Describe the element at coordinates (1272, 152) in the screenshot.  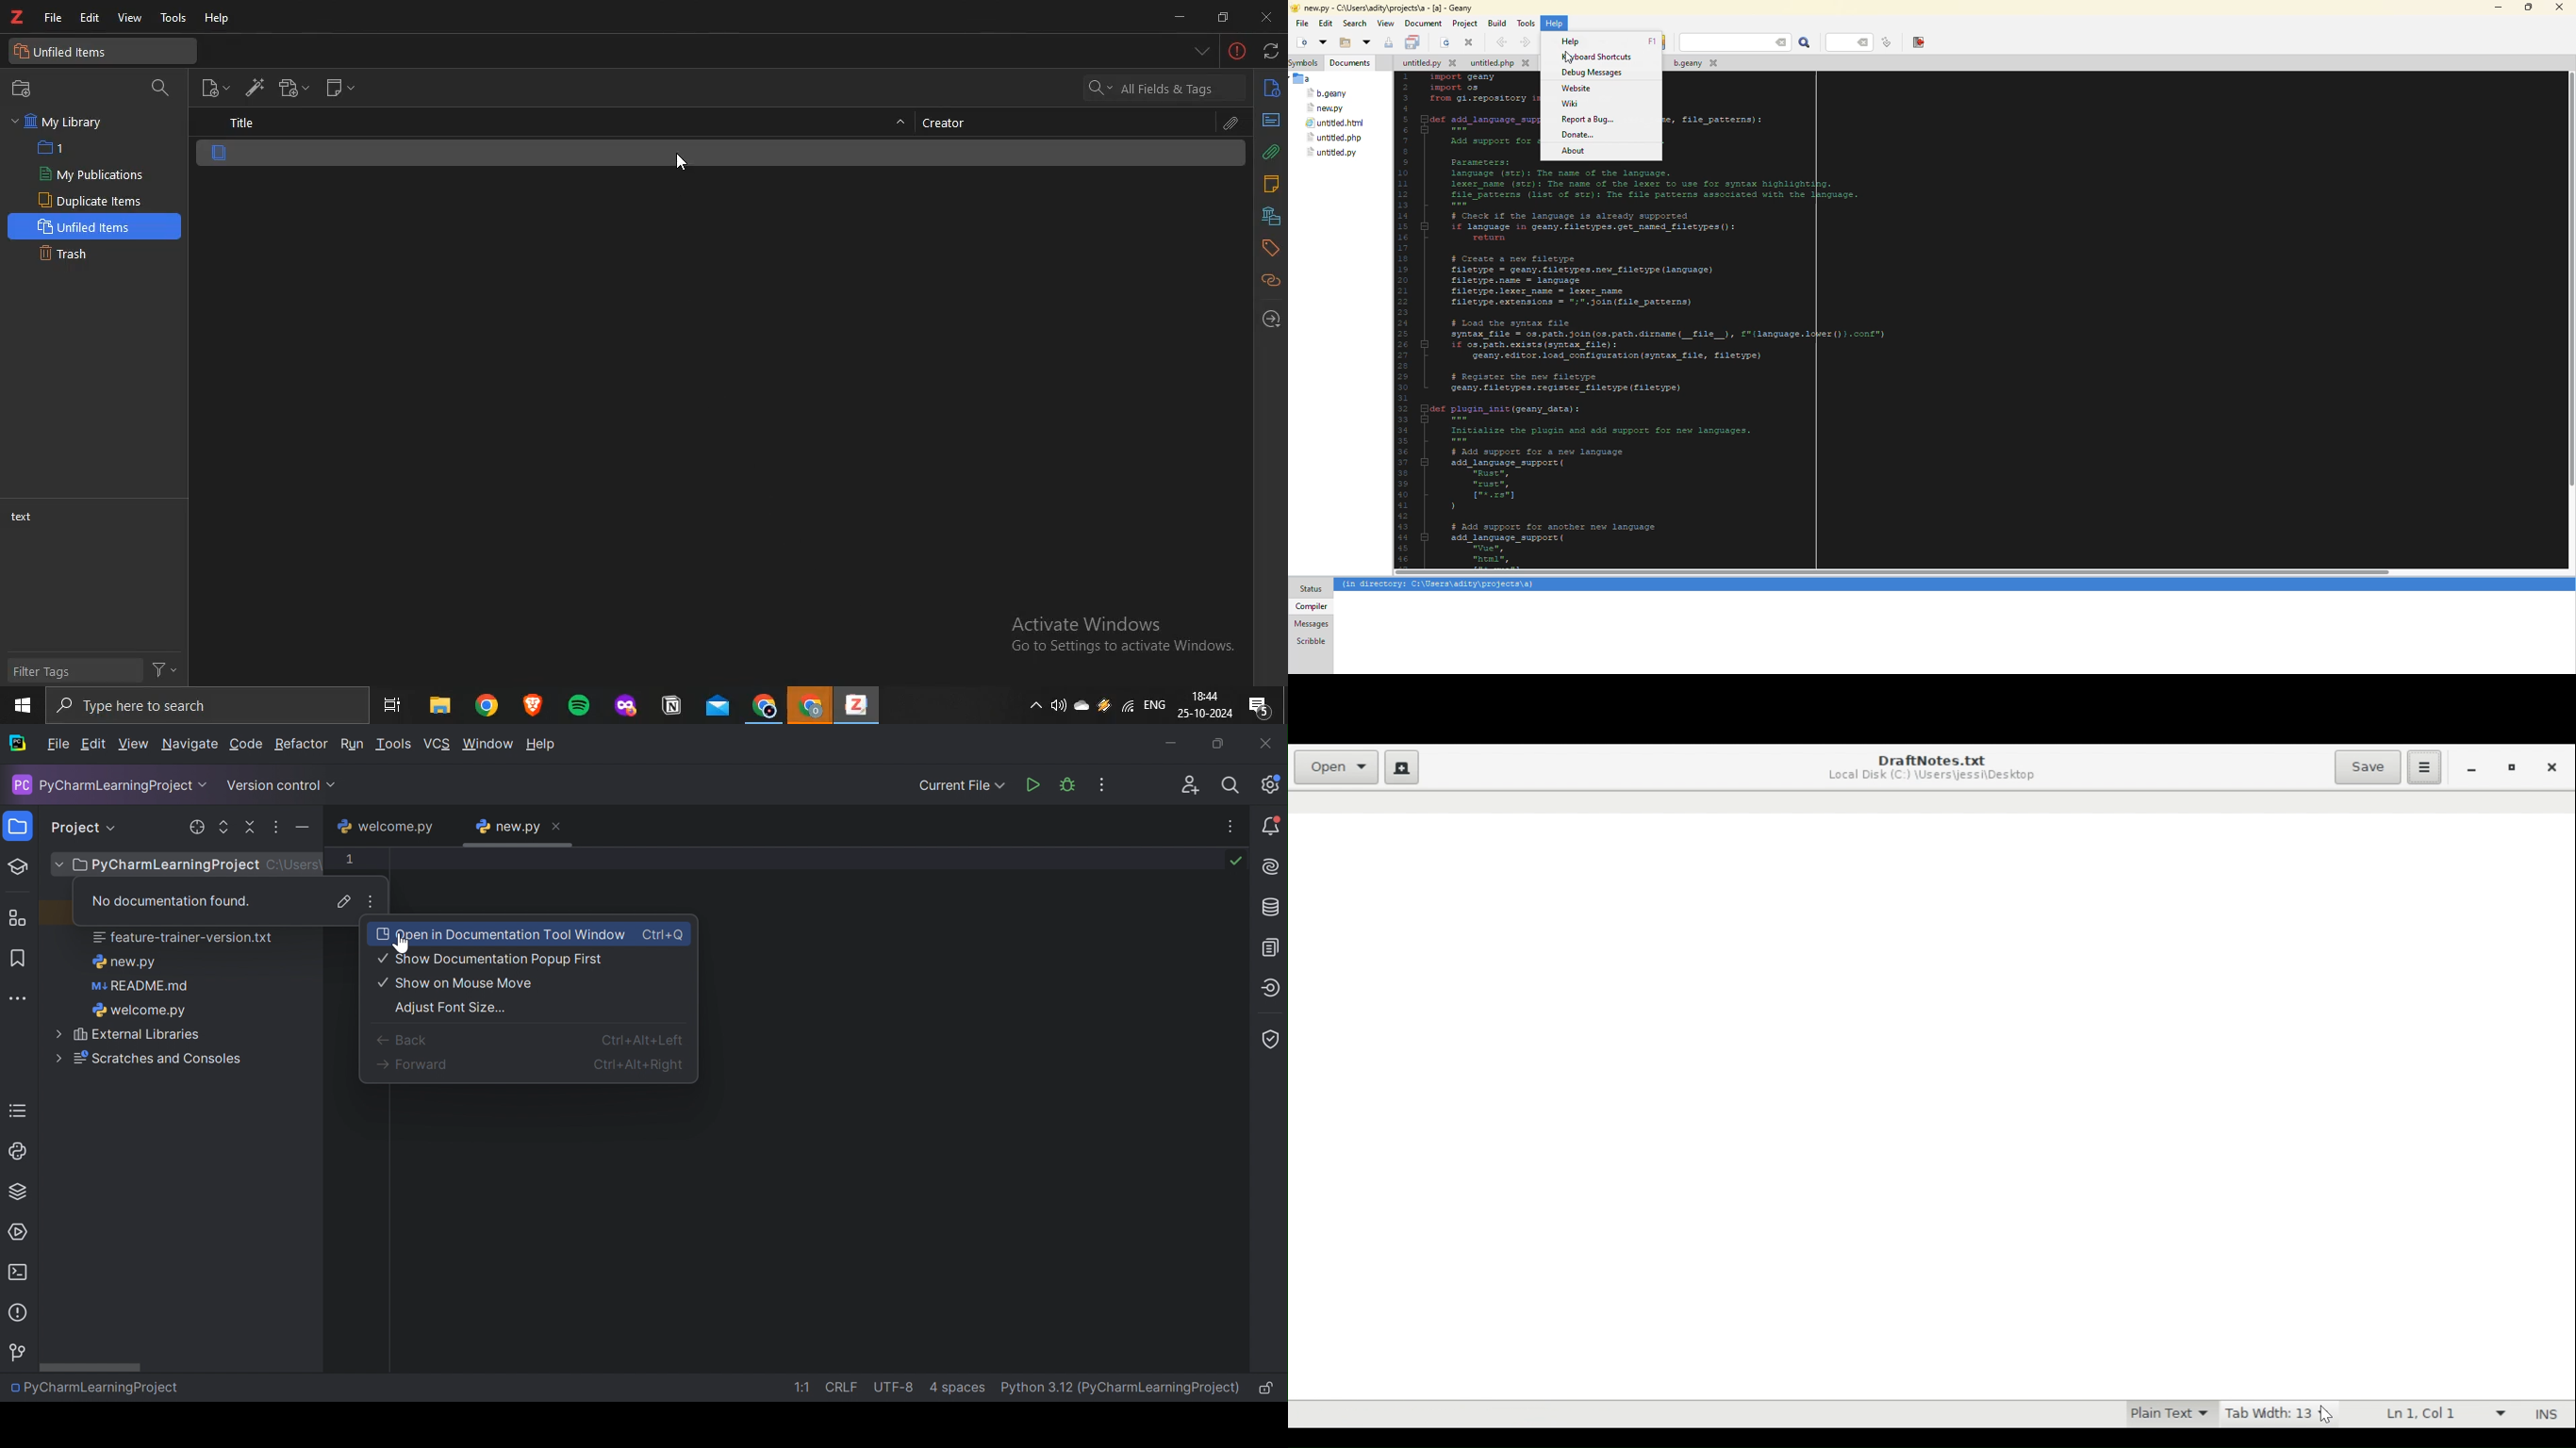
I see `attachments` at that location.